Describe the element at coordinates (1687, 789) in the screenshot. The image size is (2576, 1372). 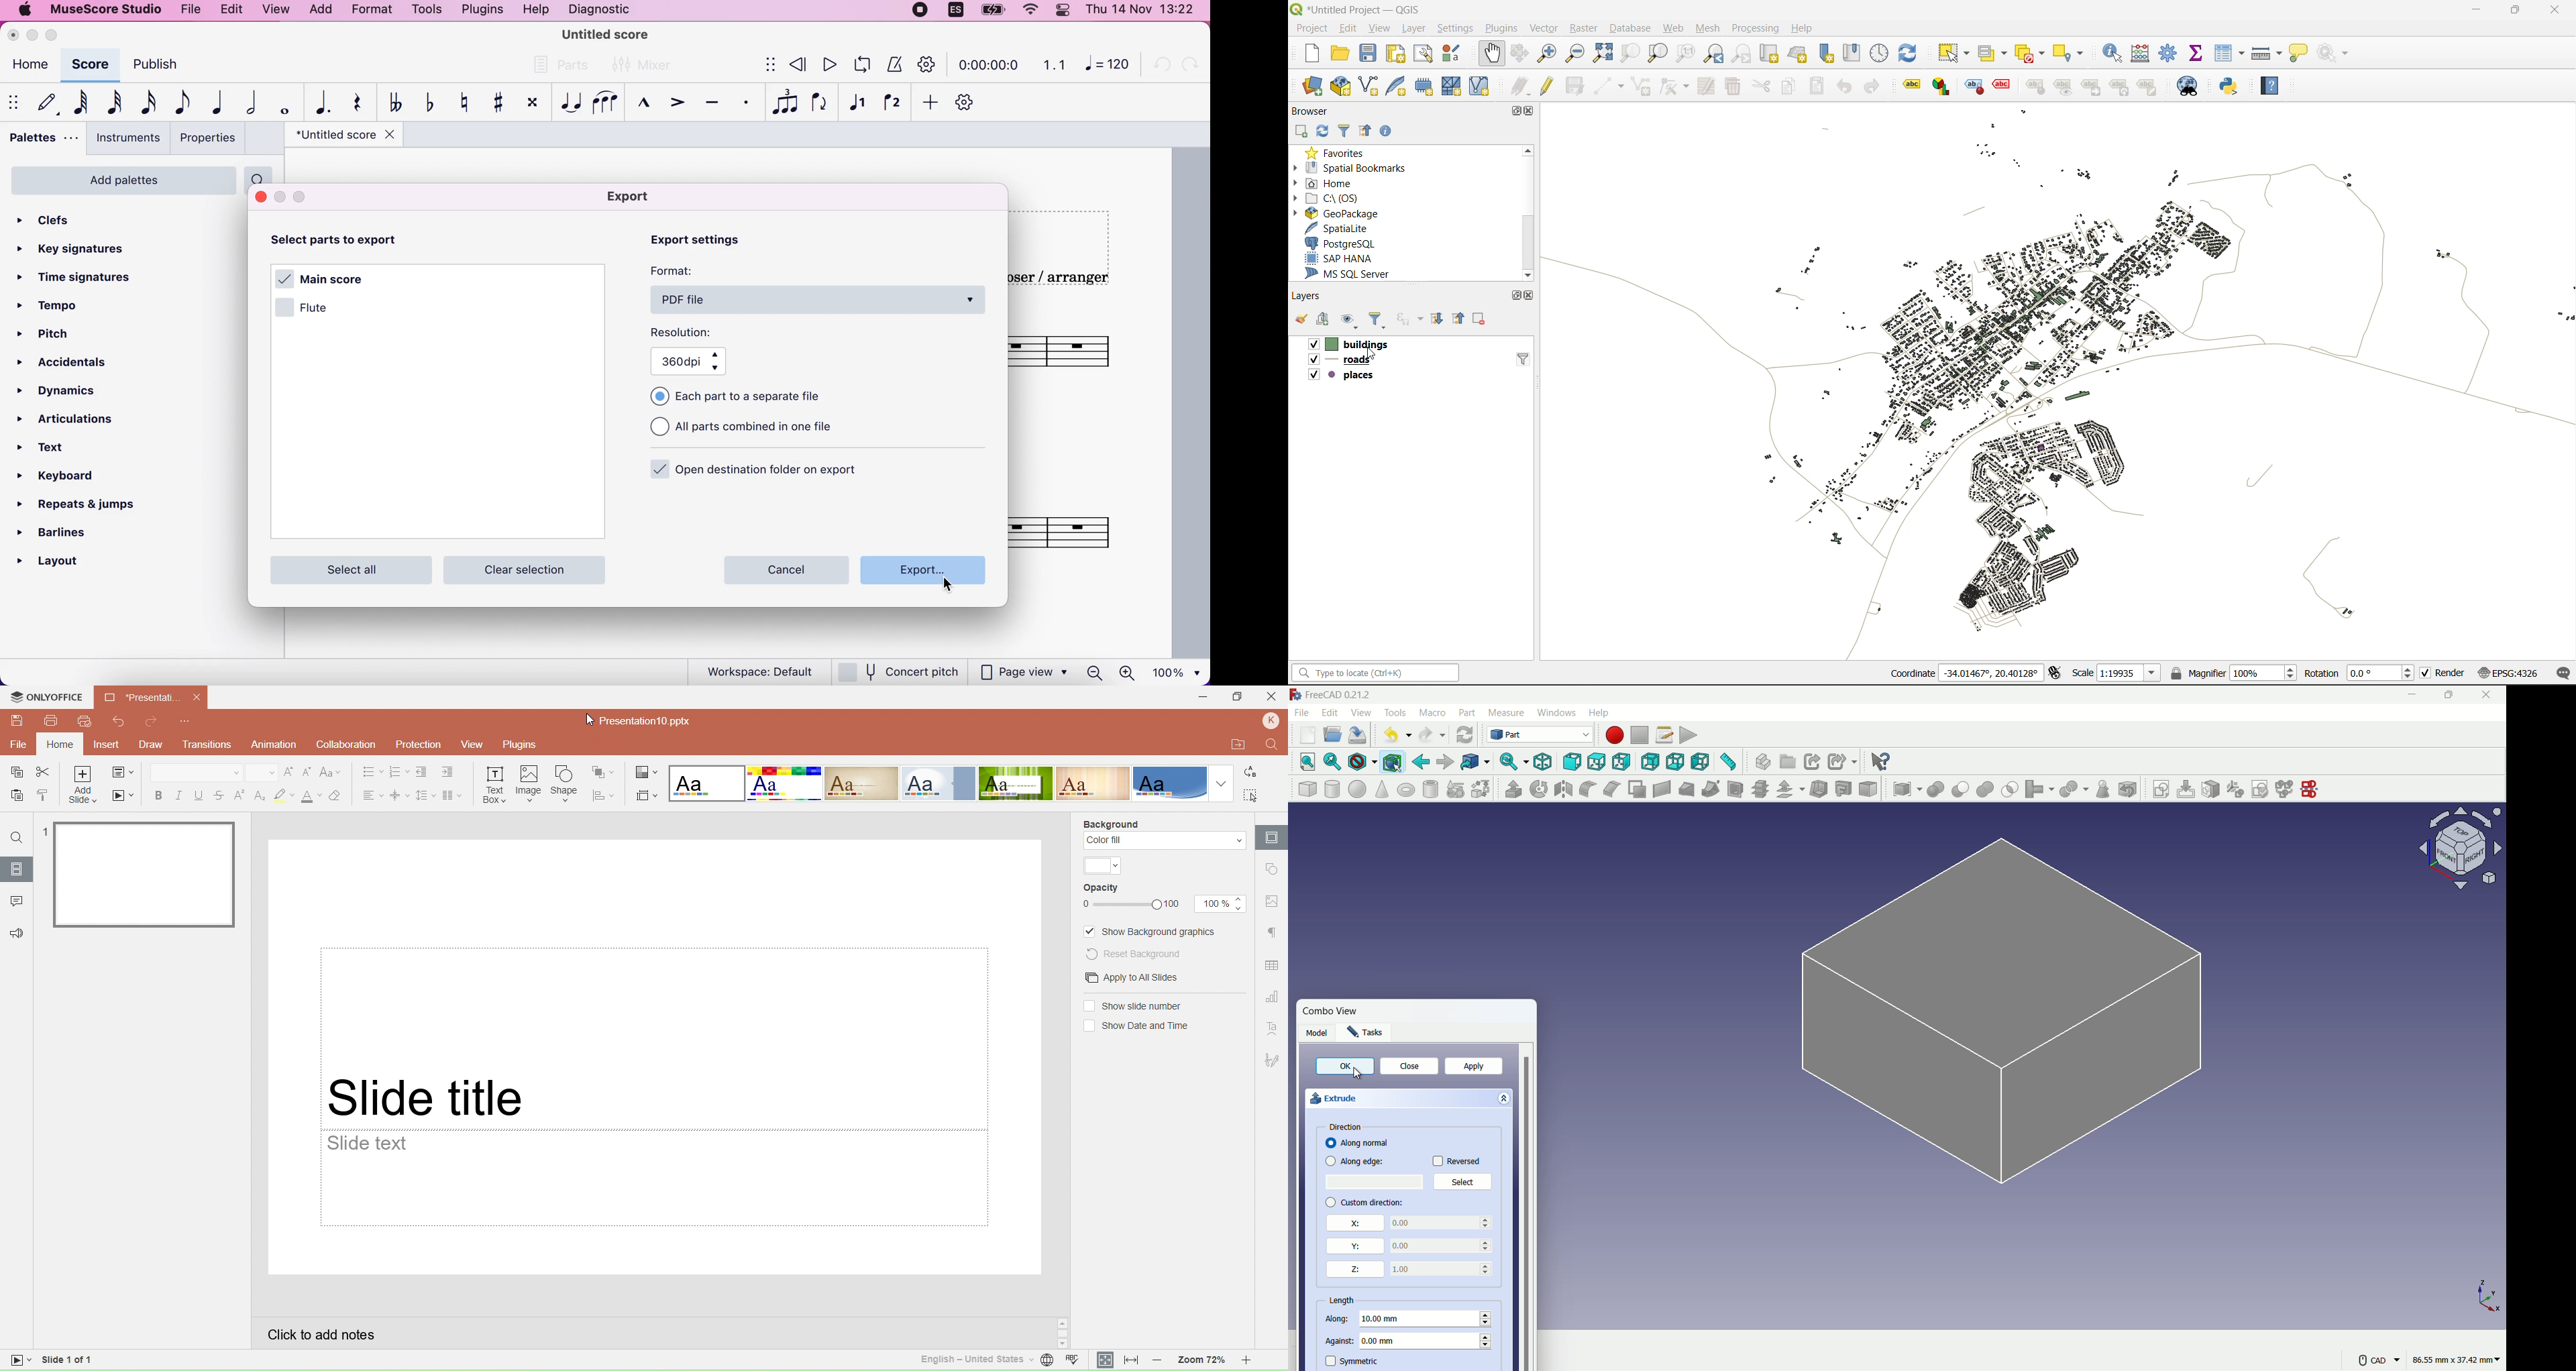
I see `loft` at that location.